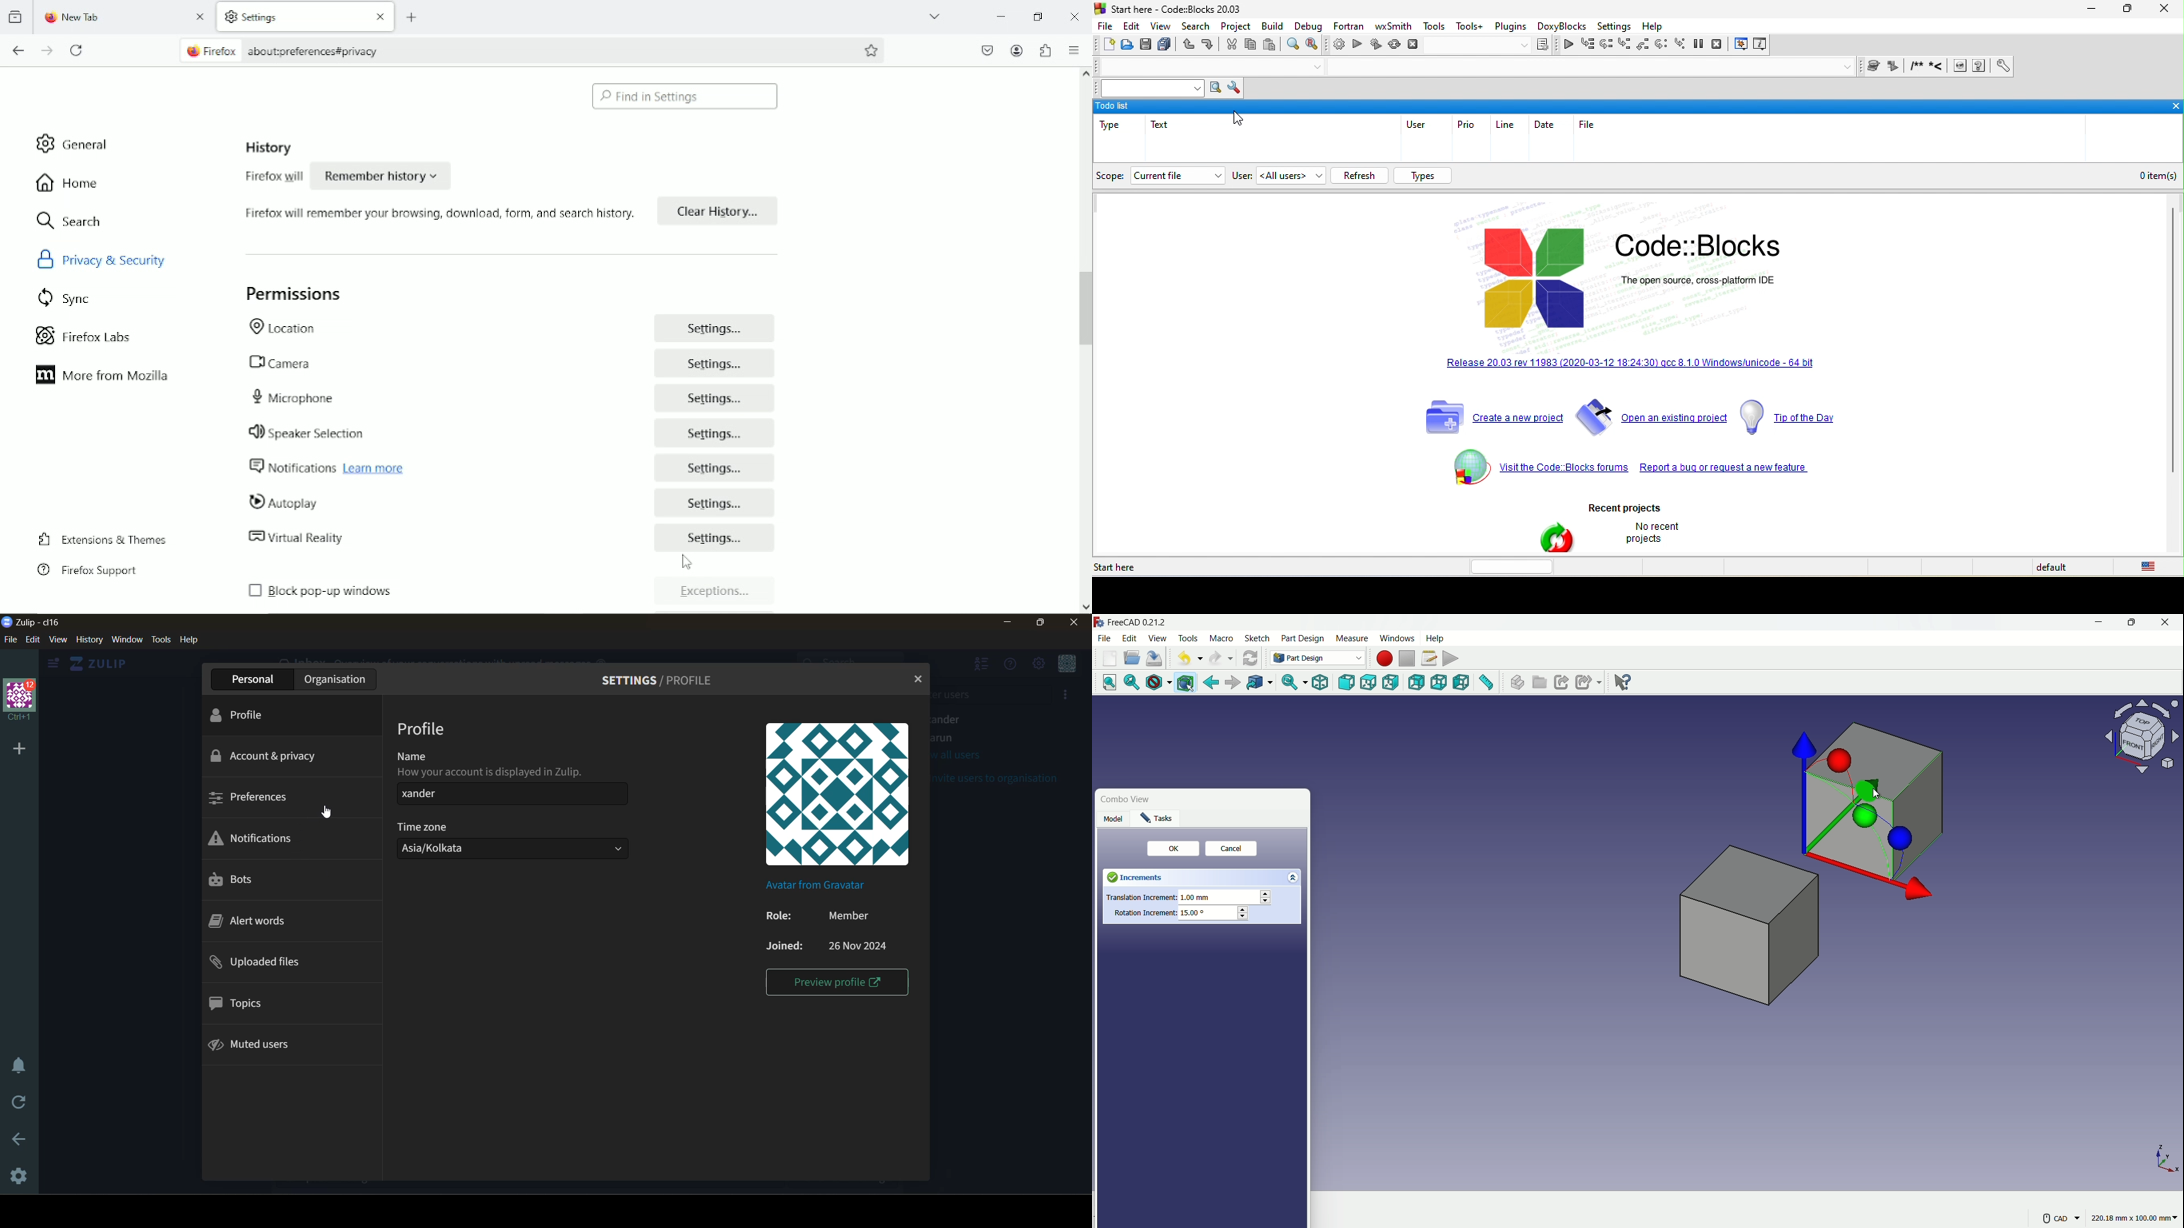 This screenshot has height=1232, width=2184. What do you see at coordinates (425, 729) in the screenshot?
I see `profile` at bounding box center [425, 729].